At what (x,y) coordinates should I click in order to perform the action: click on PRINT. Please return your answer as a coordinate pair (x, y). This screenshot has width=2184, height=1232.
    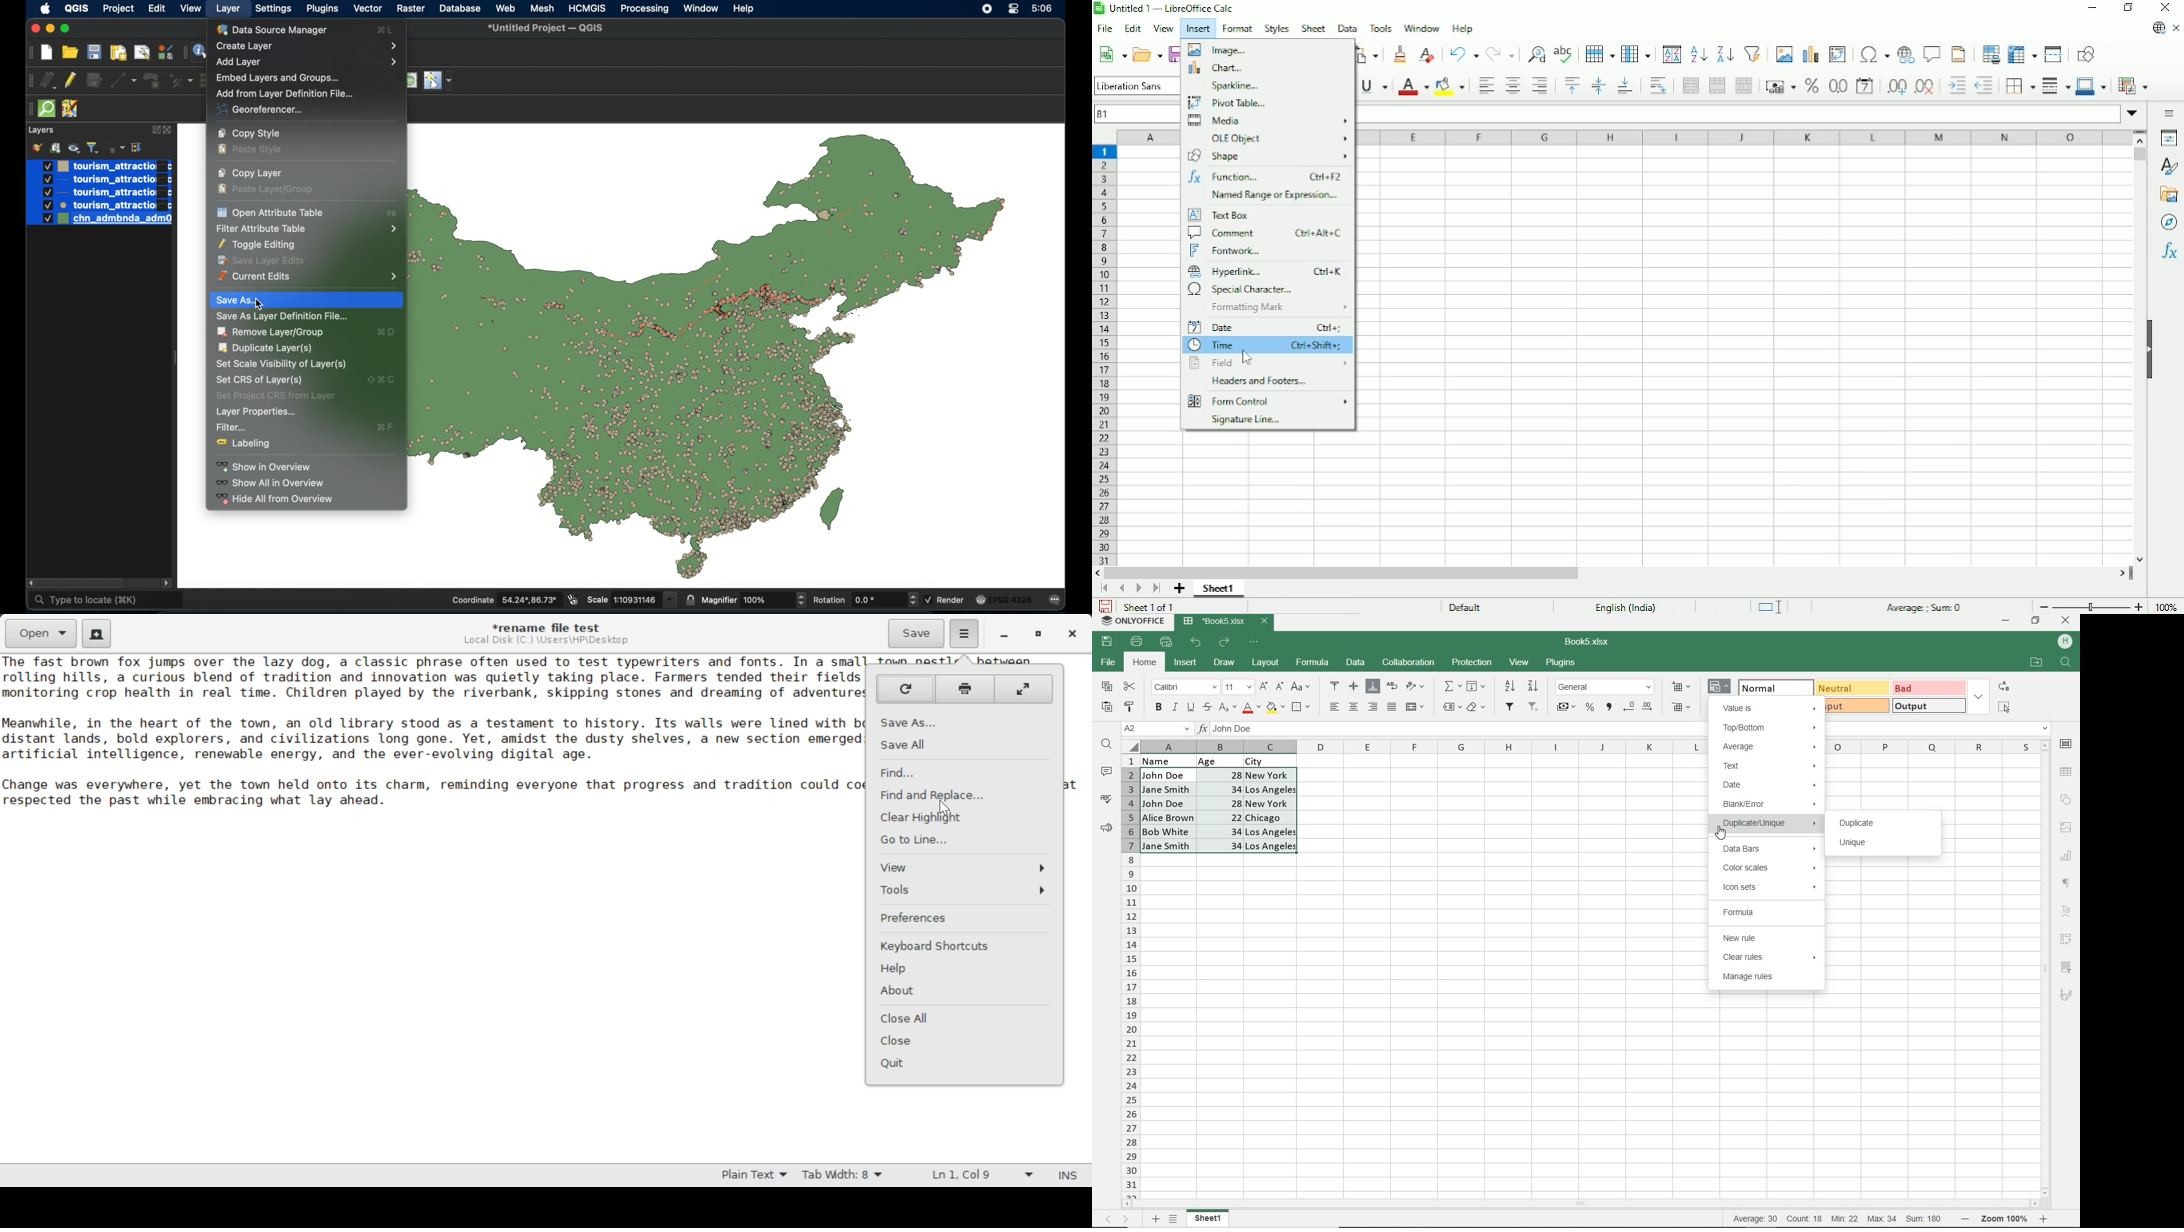
    Looking at the image, I should click on (1137, 641).